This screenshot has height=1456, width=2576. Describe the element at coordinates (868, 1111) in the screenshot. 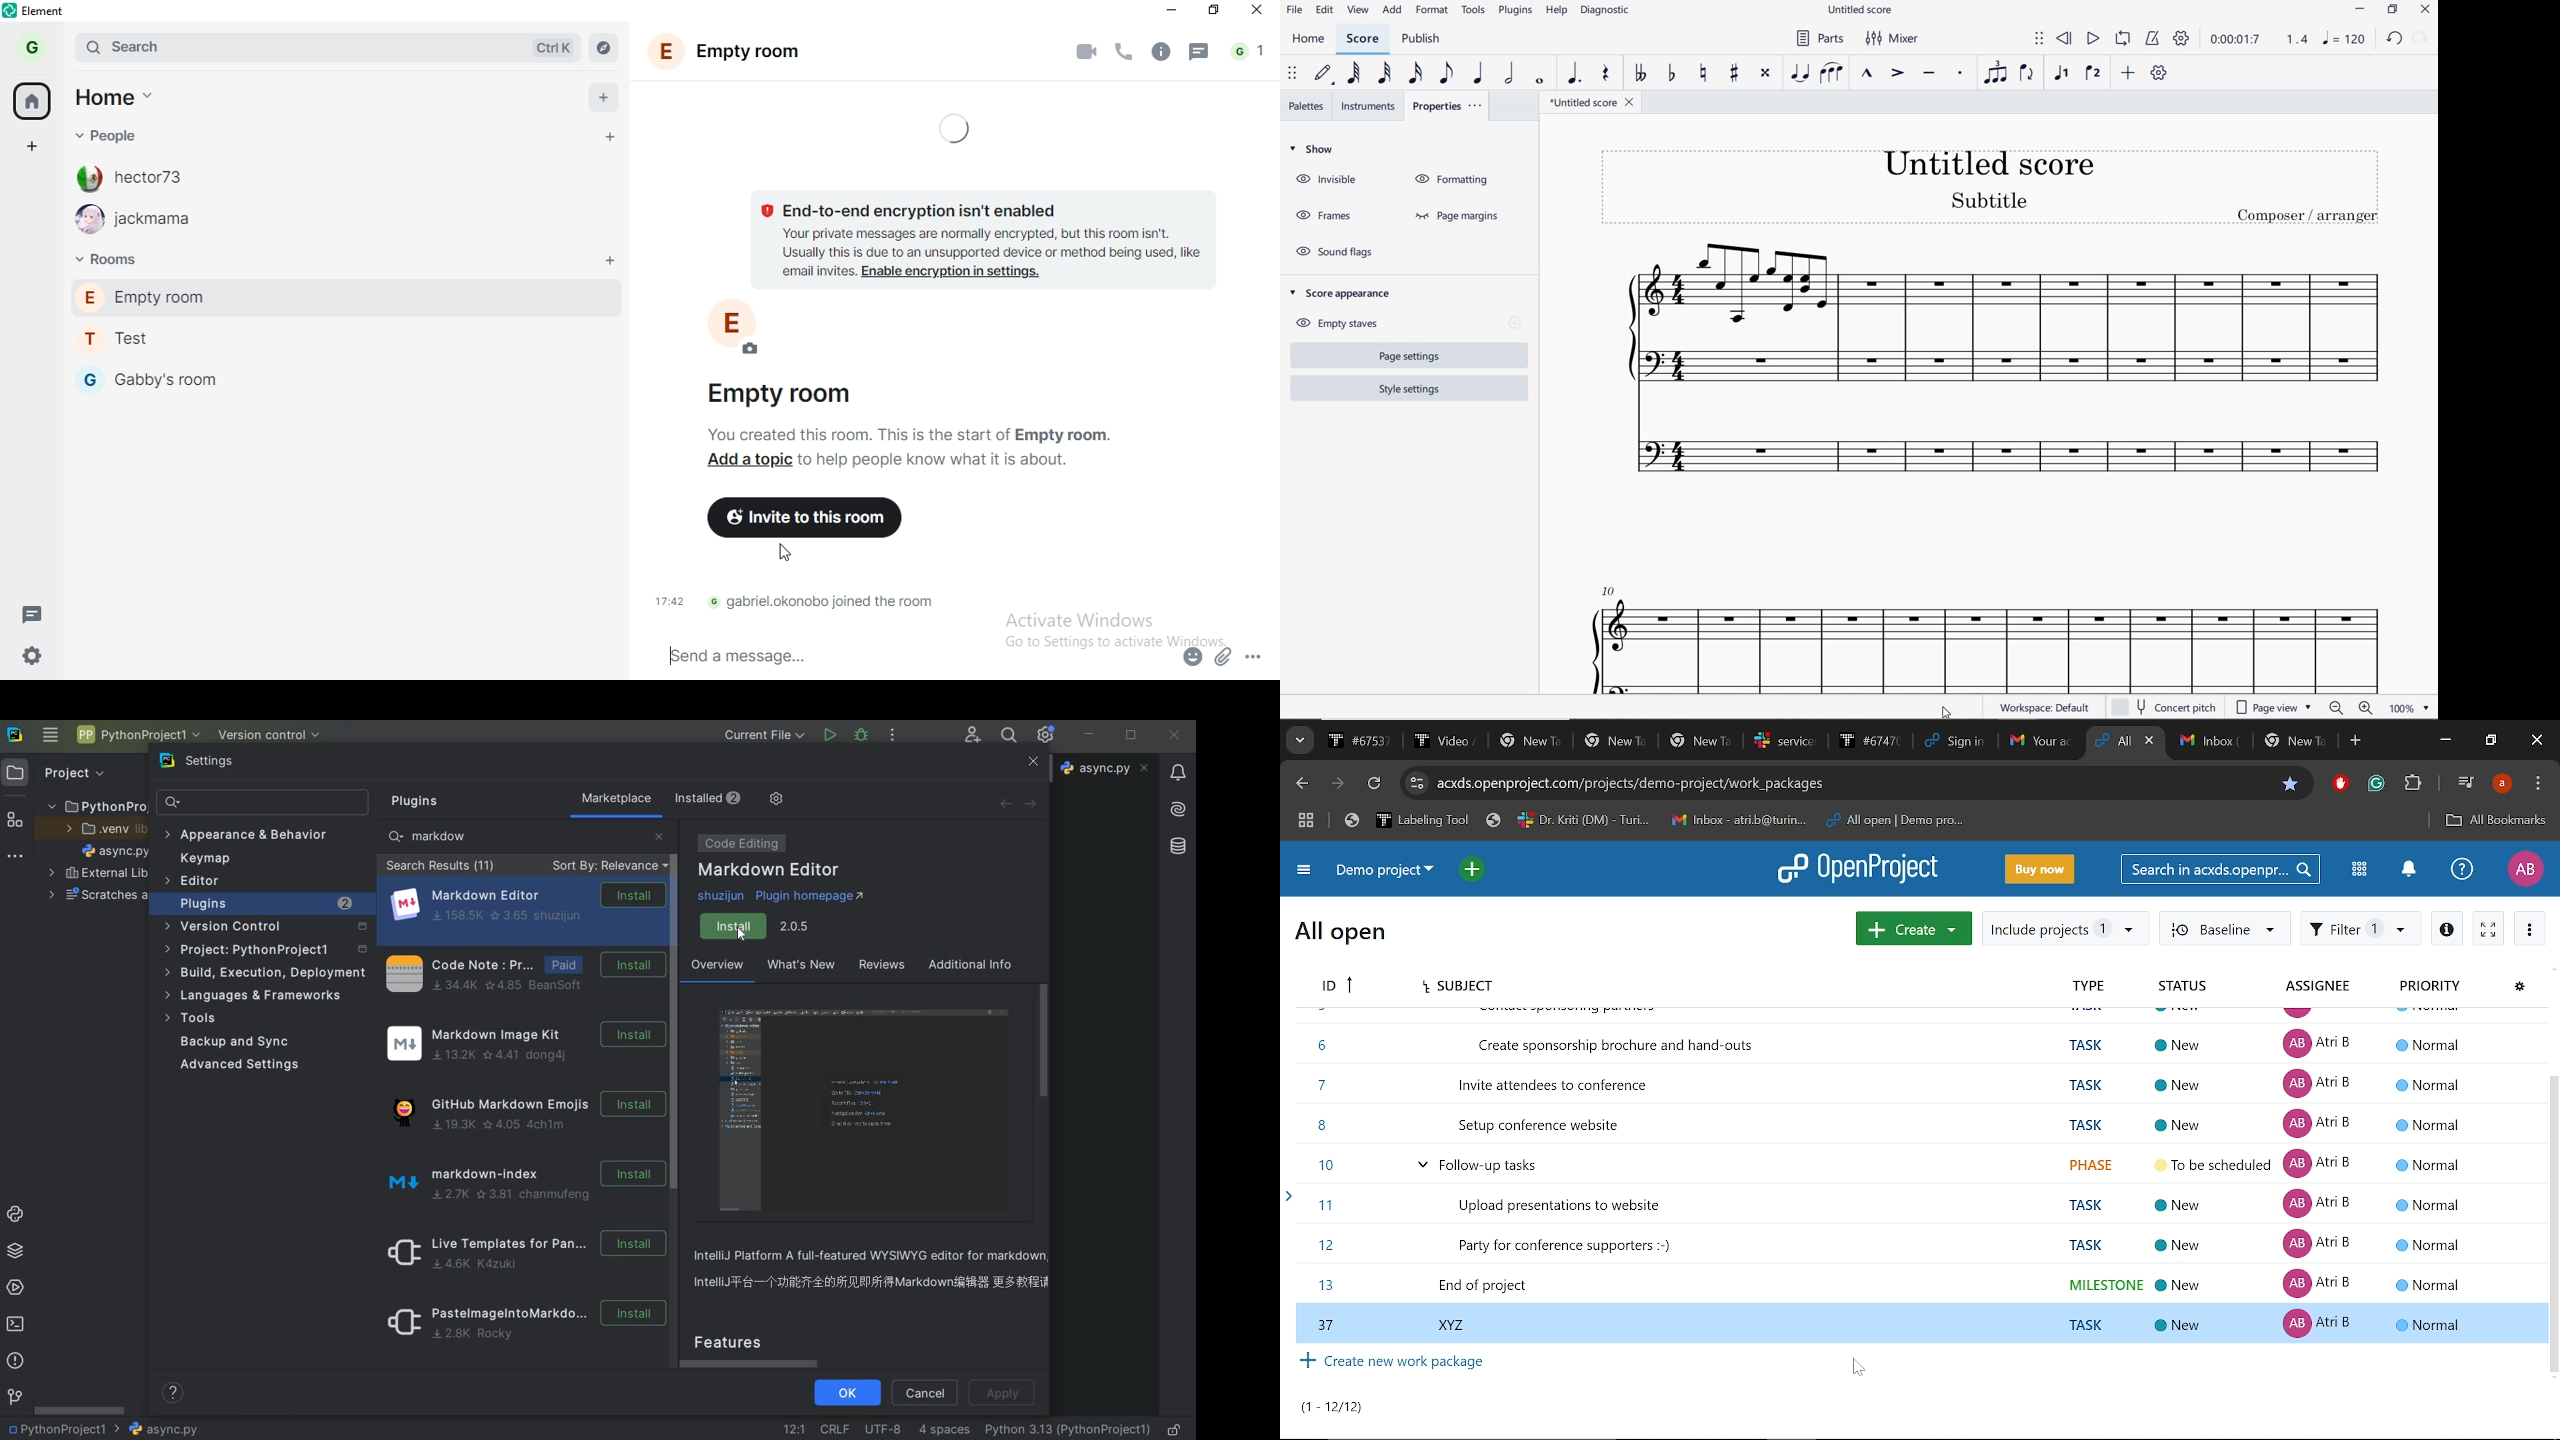

I see `editor view` at that location.